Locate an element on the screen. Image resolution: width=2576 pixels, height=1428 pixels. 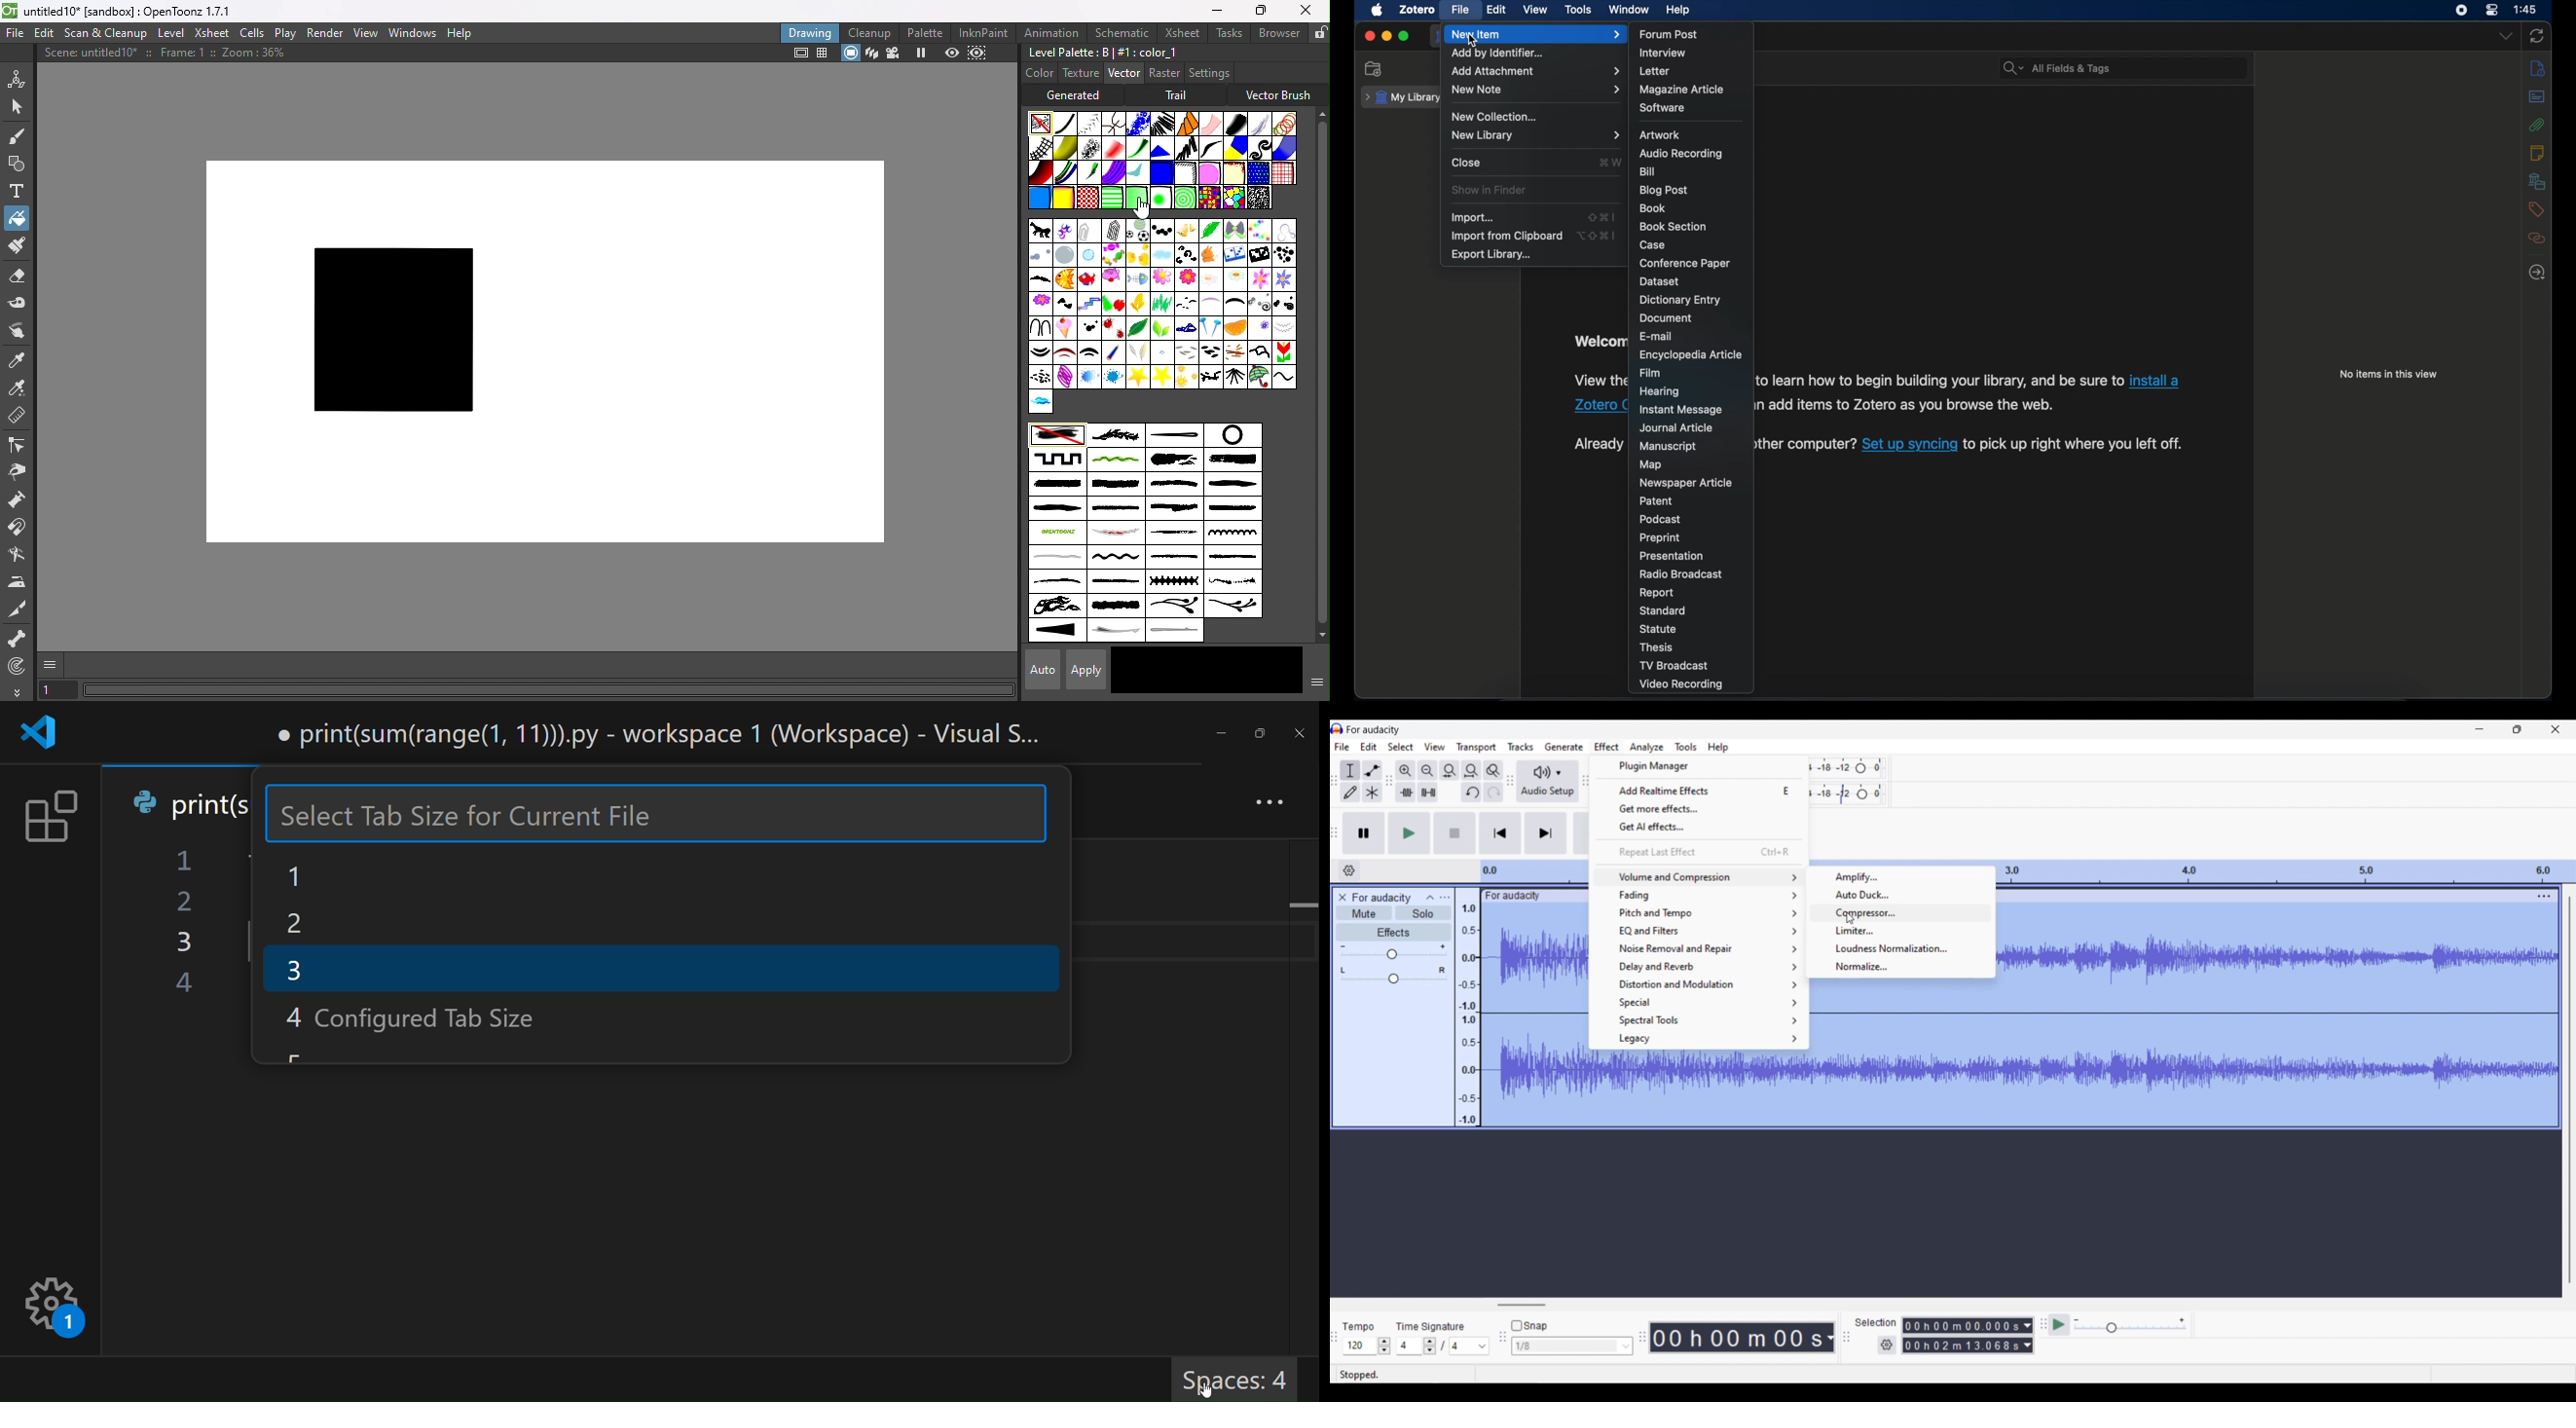
Xsheet is located at coordinates (1179, 32).